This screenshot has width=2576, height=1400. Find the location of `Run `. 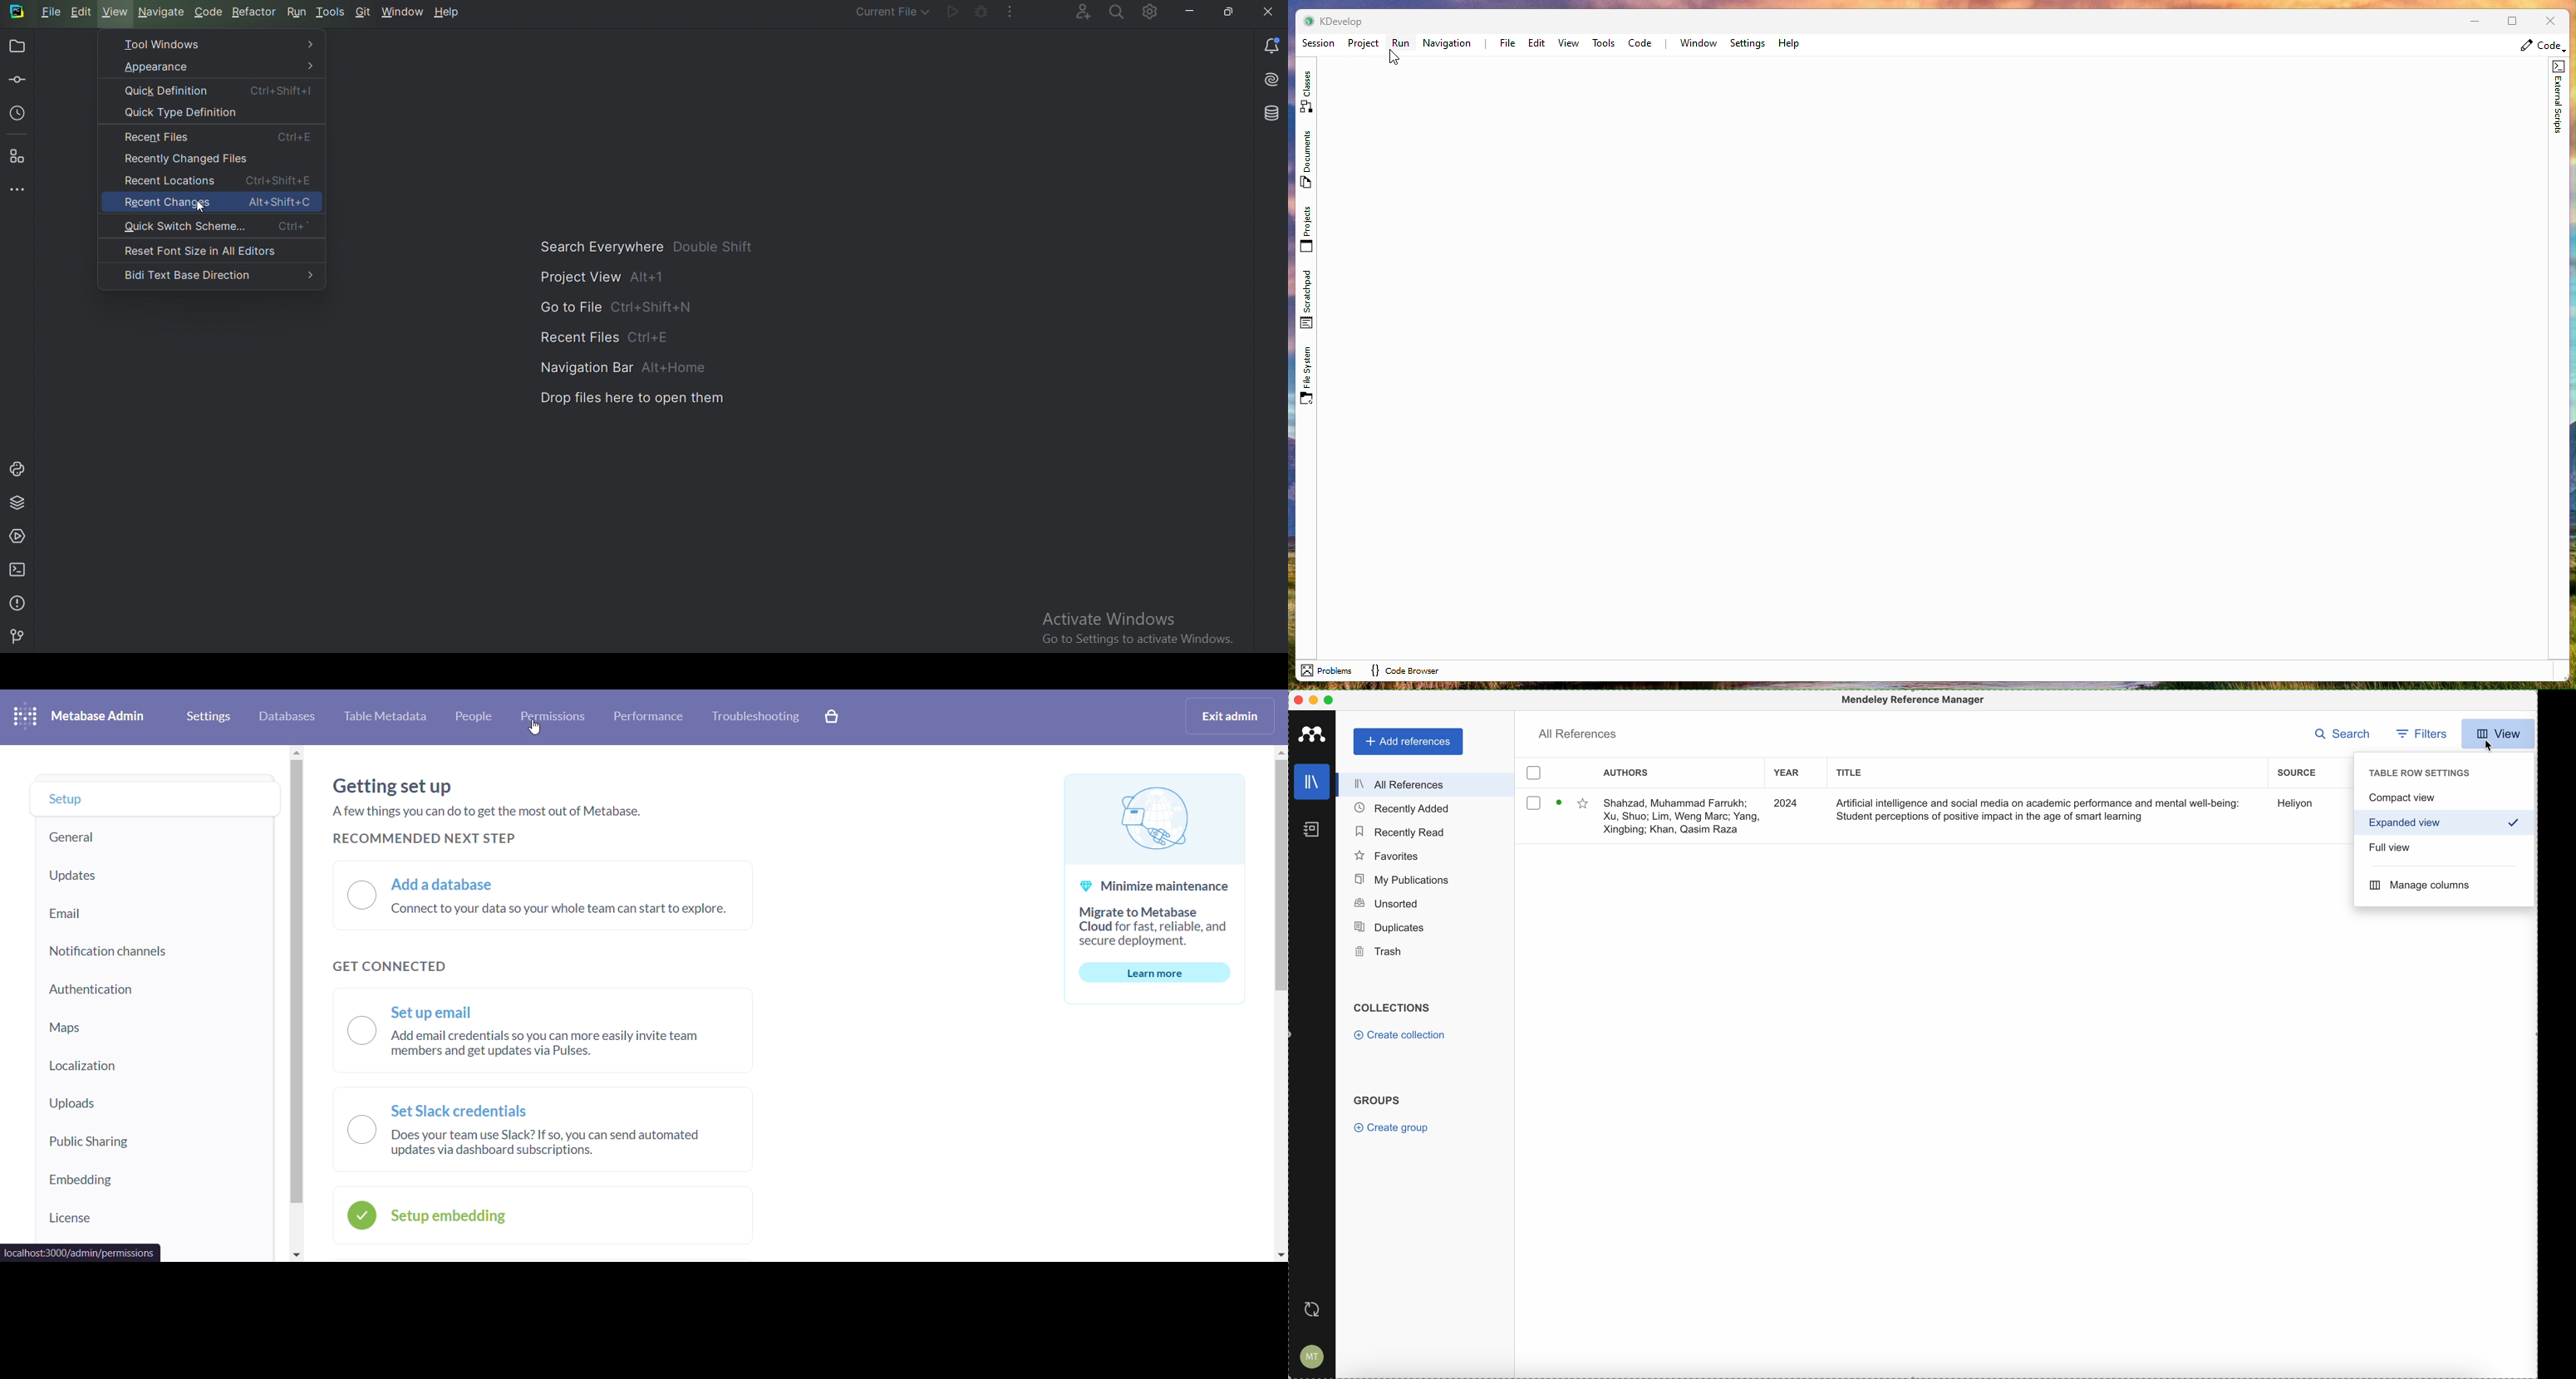

Run  is located at coordinates (953, 11).